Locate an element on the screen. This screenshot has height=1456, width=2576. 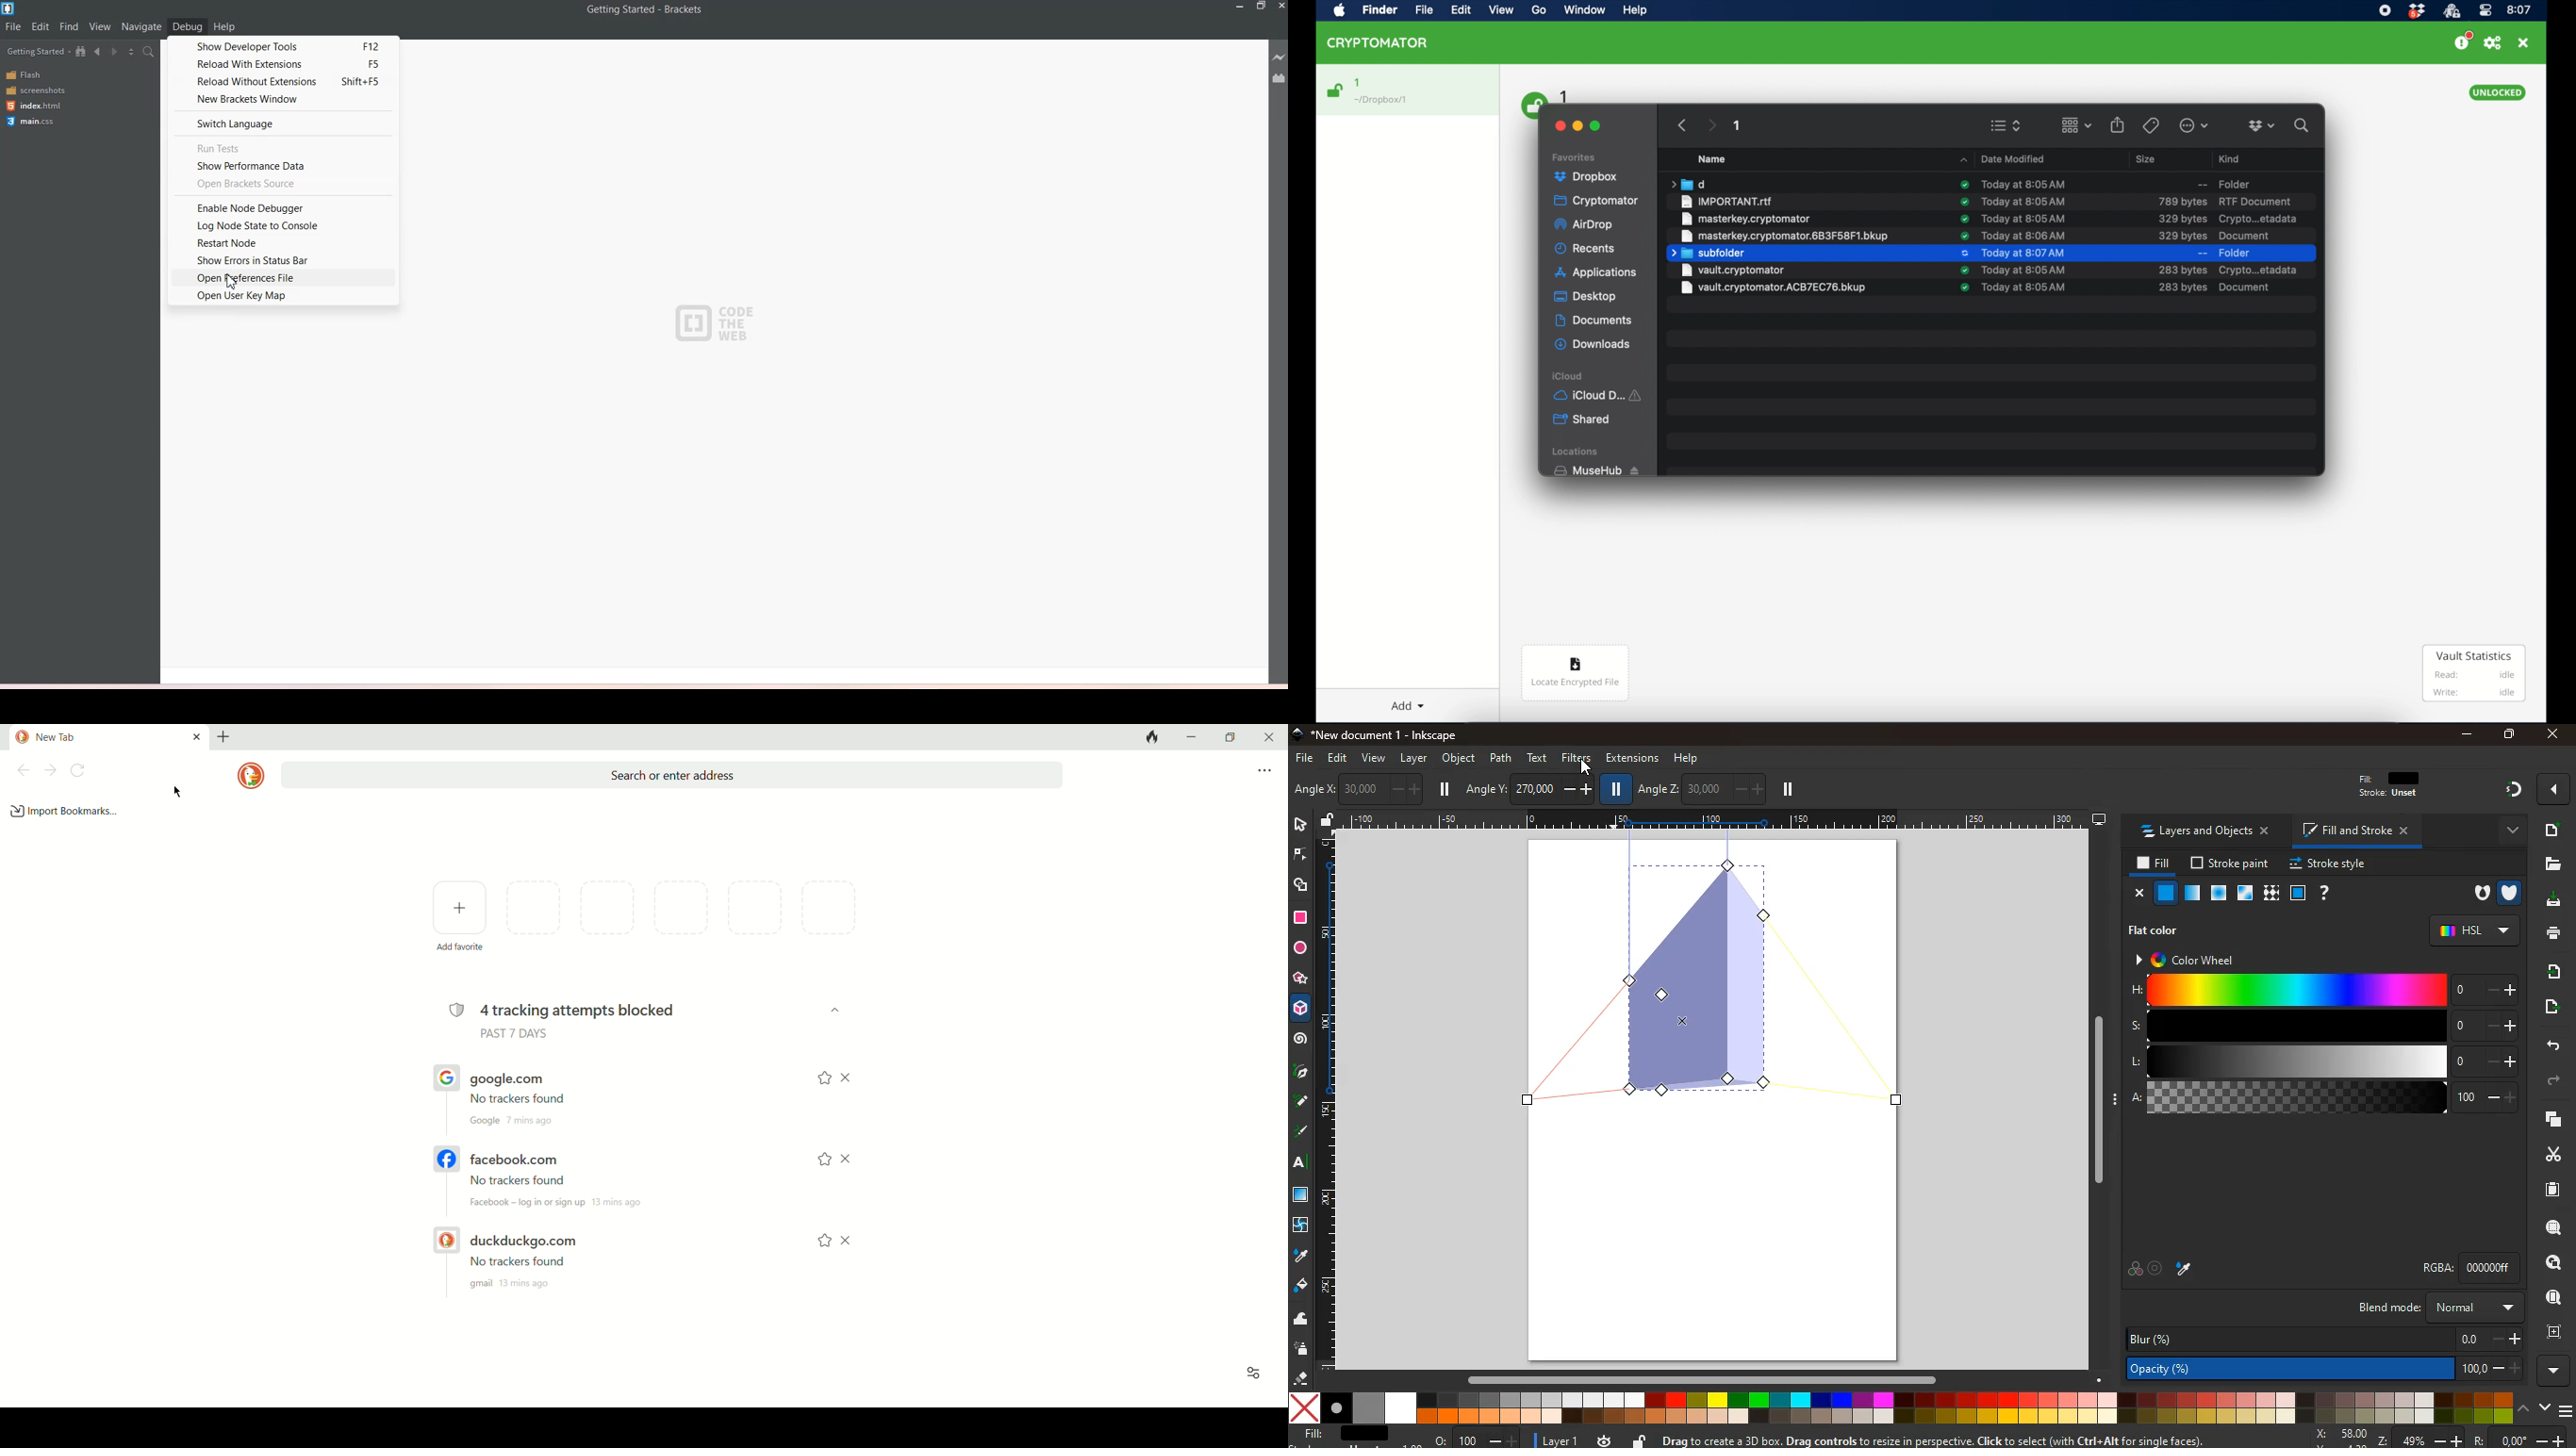
cut is located at coordinates (2546, 1154).